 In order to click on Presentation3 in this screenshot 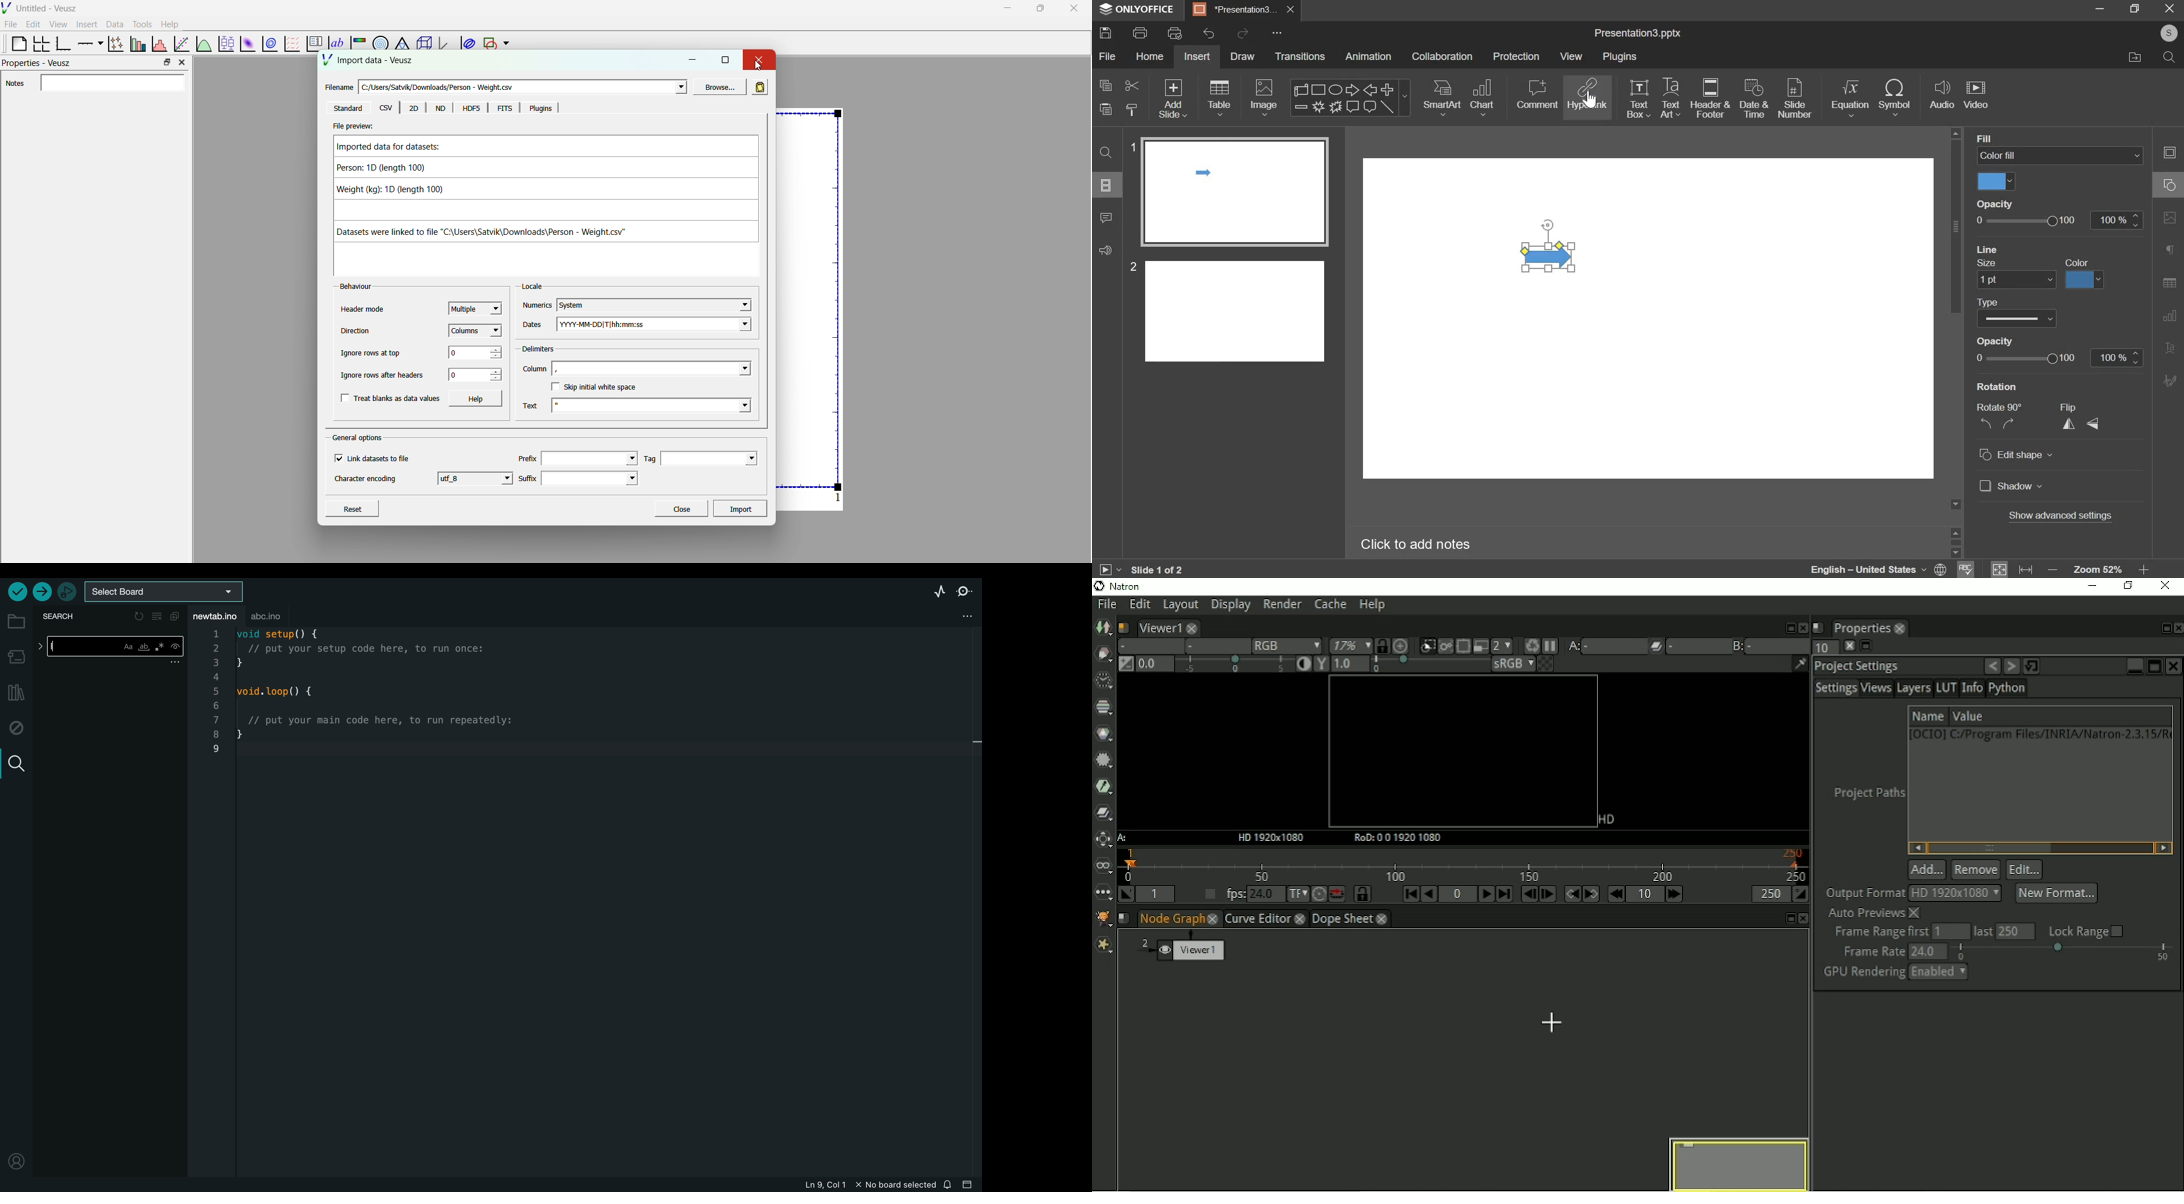, I will do `click(1233, 11)`.